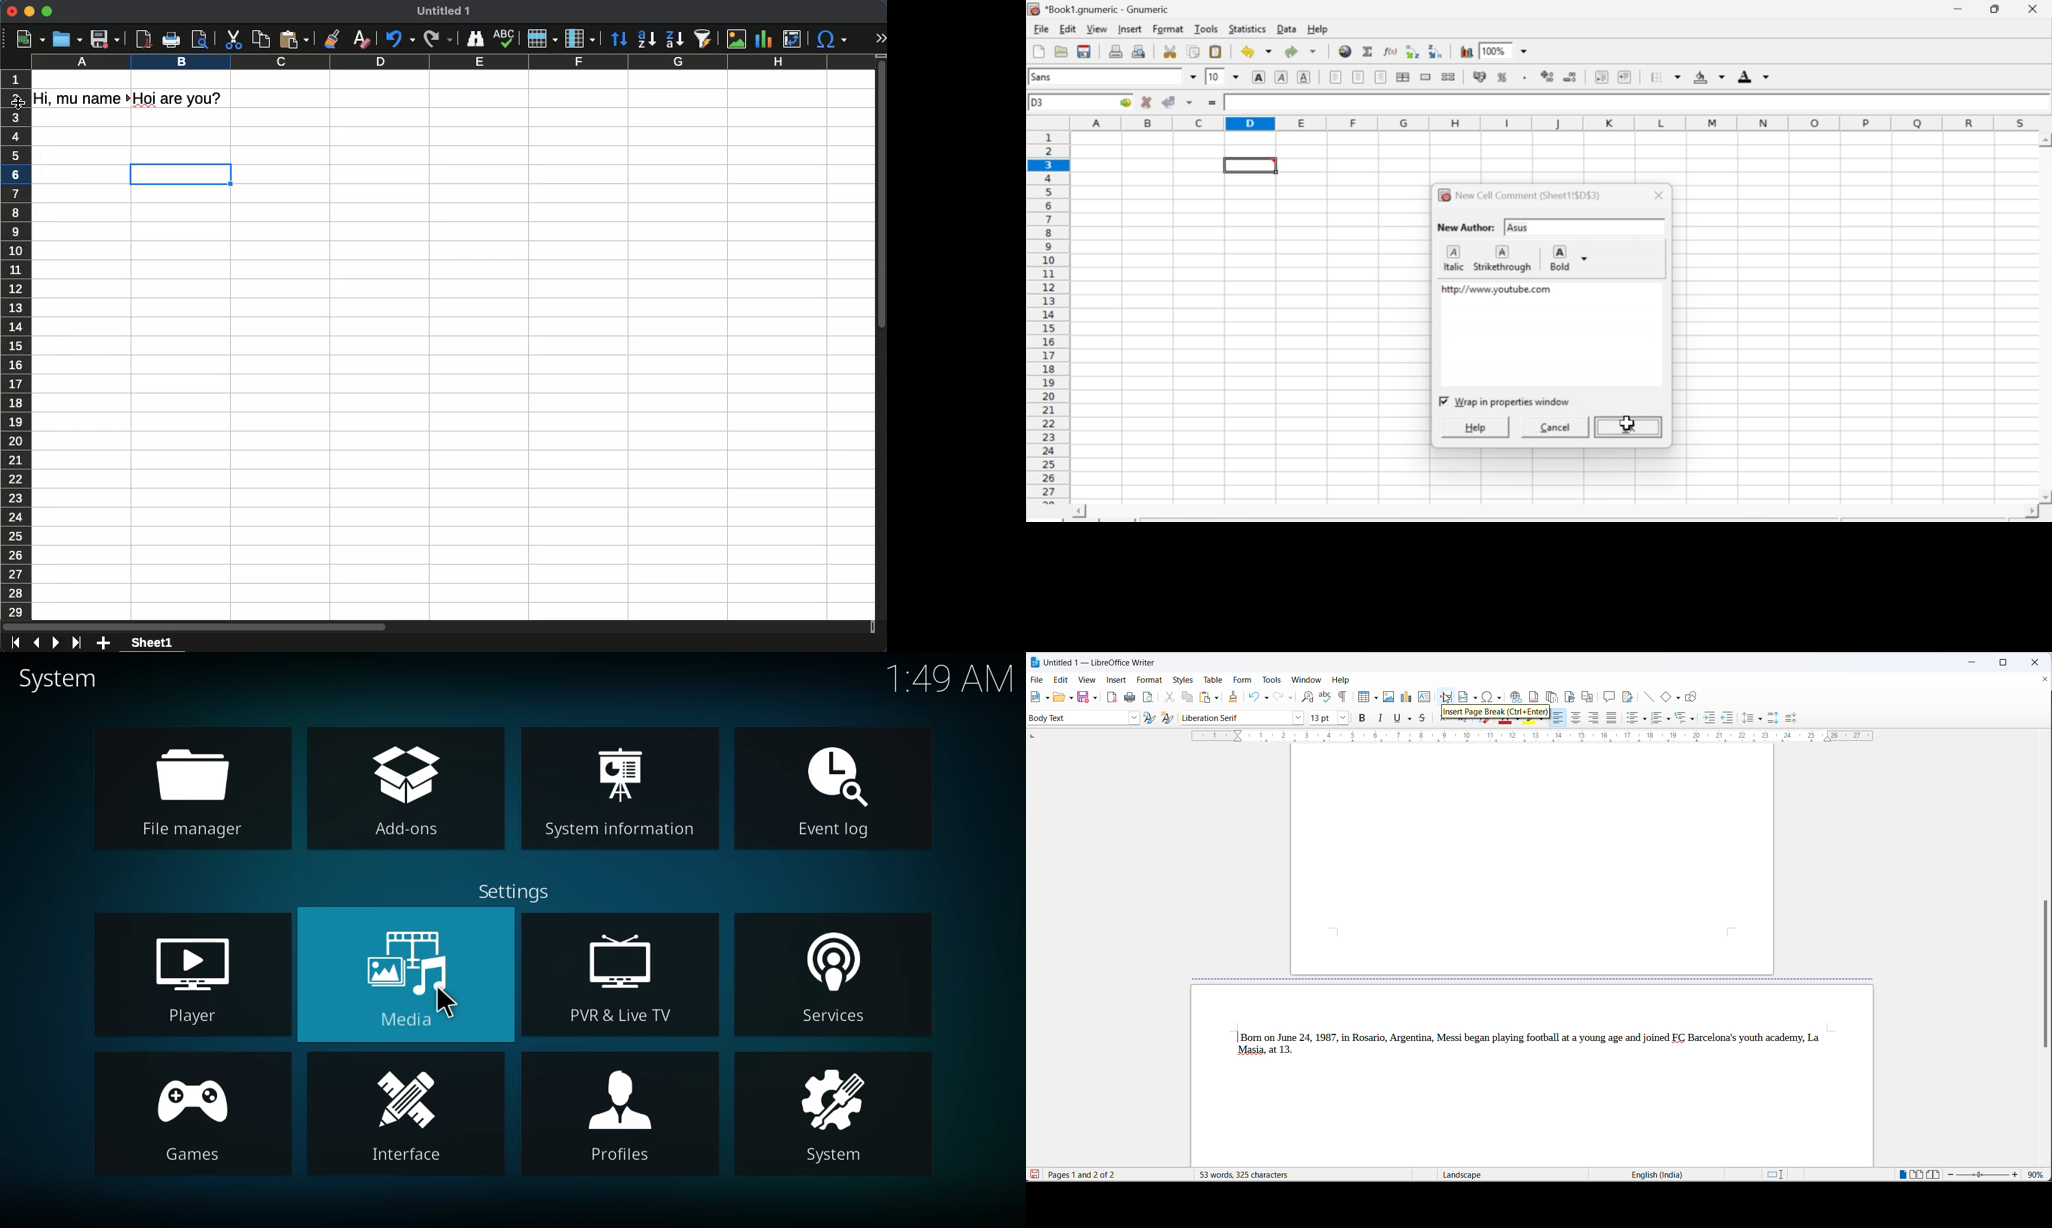 Image resolution: width=2072 pixels, height=1232 pixels. What do you see at coordinates (438, 40) in the screenshot?
I see `redo` at bounding box center [438, 40].